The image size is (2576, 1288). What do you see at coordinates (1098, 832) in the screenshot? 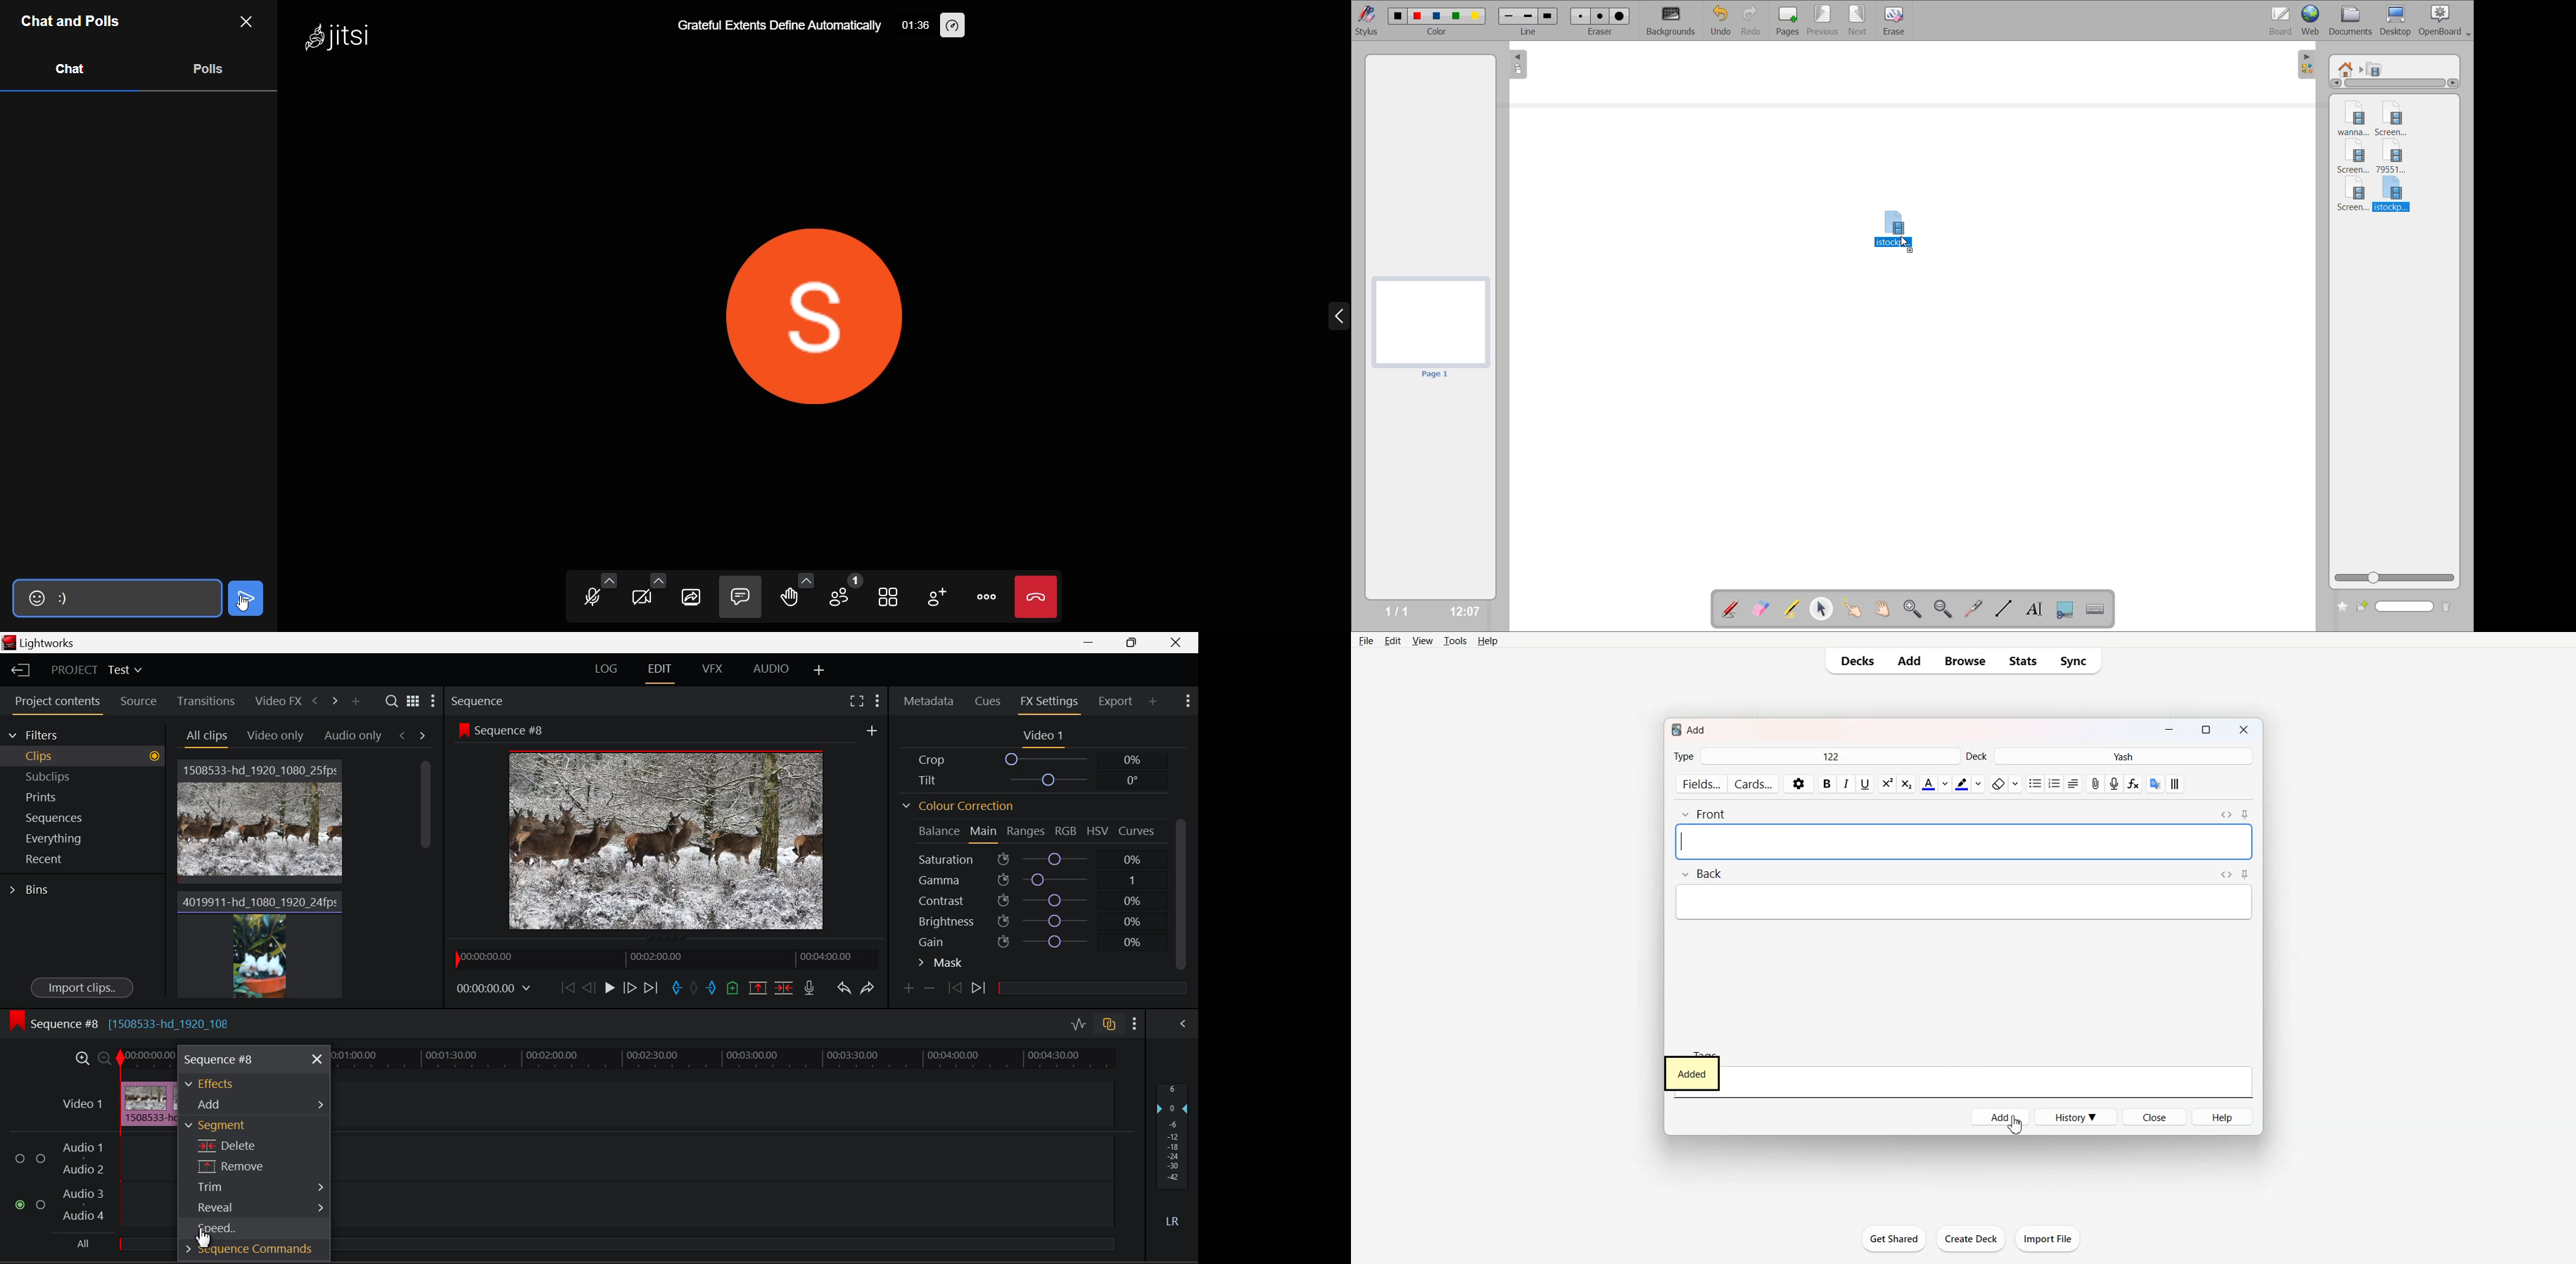
I see `HSV` at bounding box center [1098, 832].